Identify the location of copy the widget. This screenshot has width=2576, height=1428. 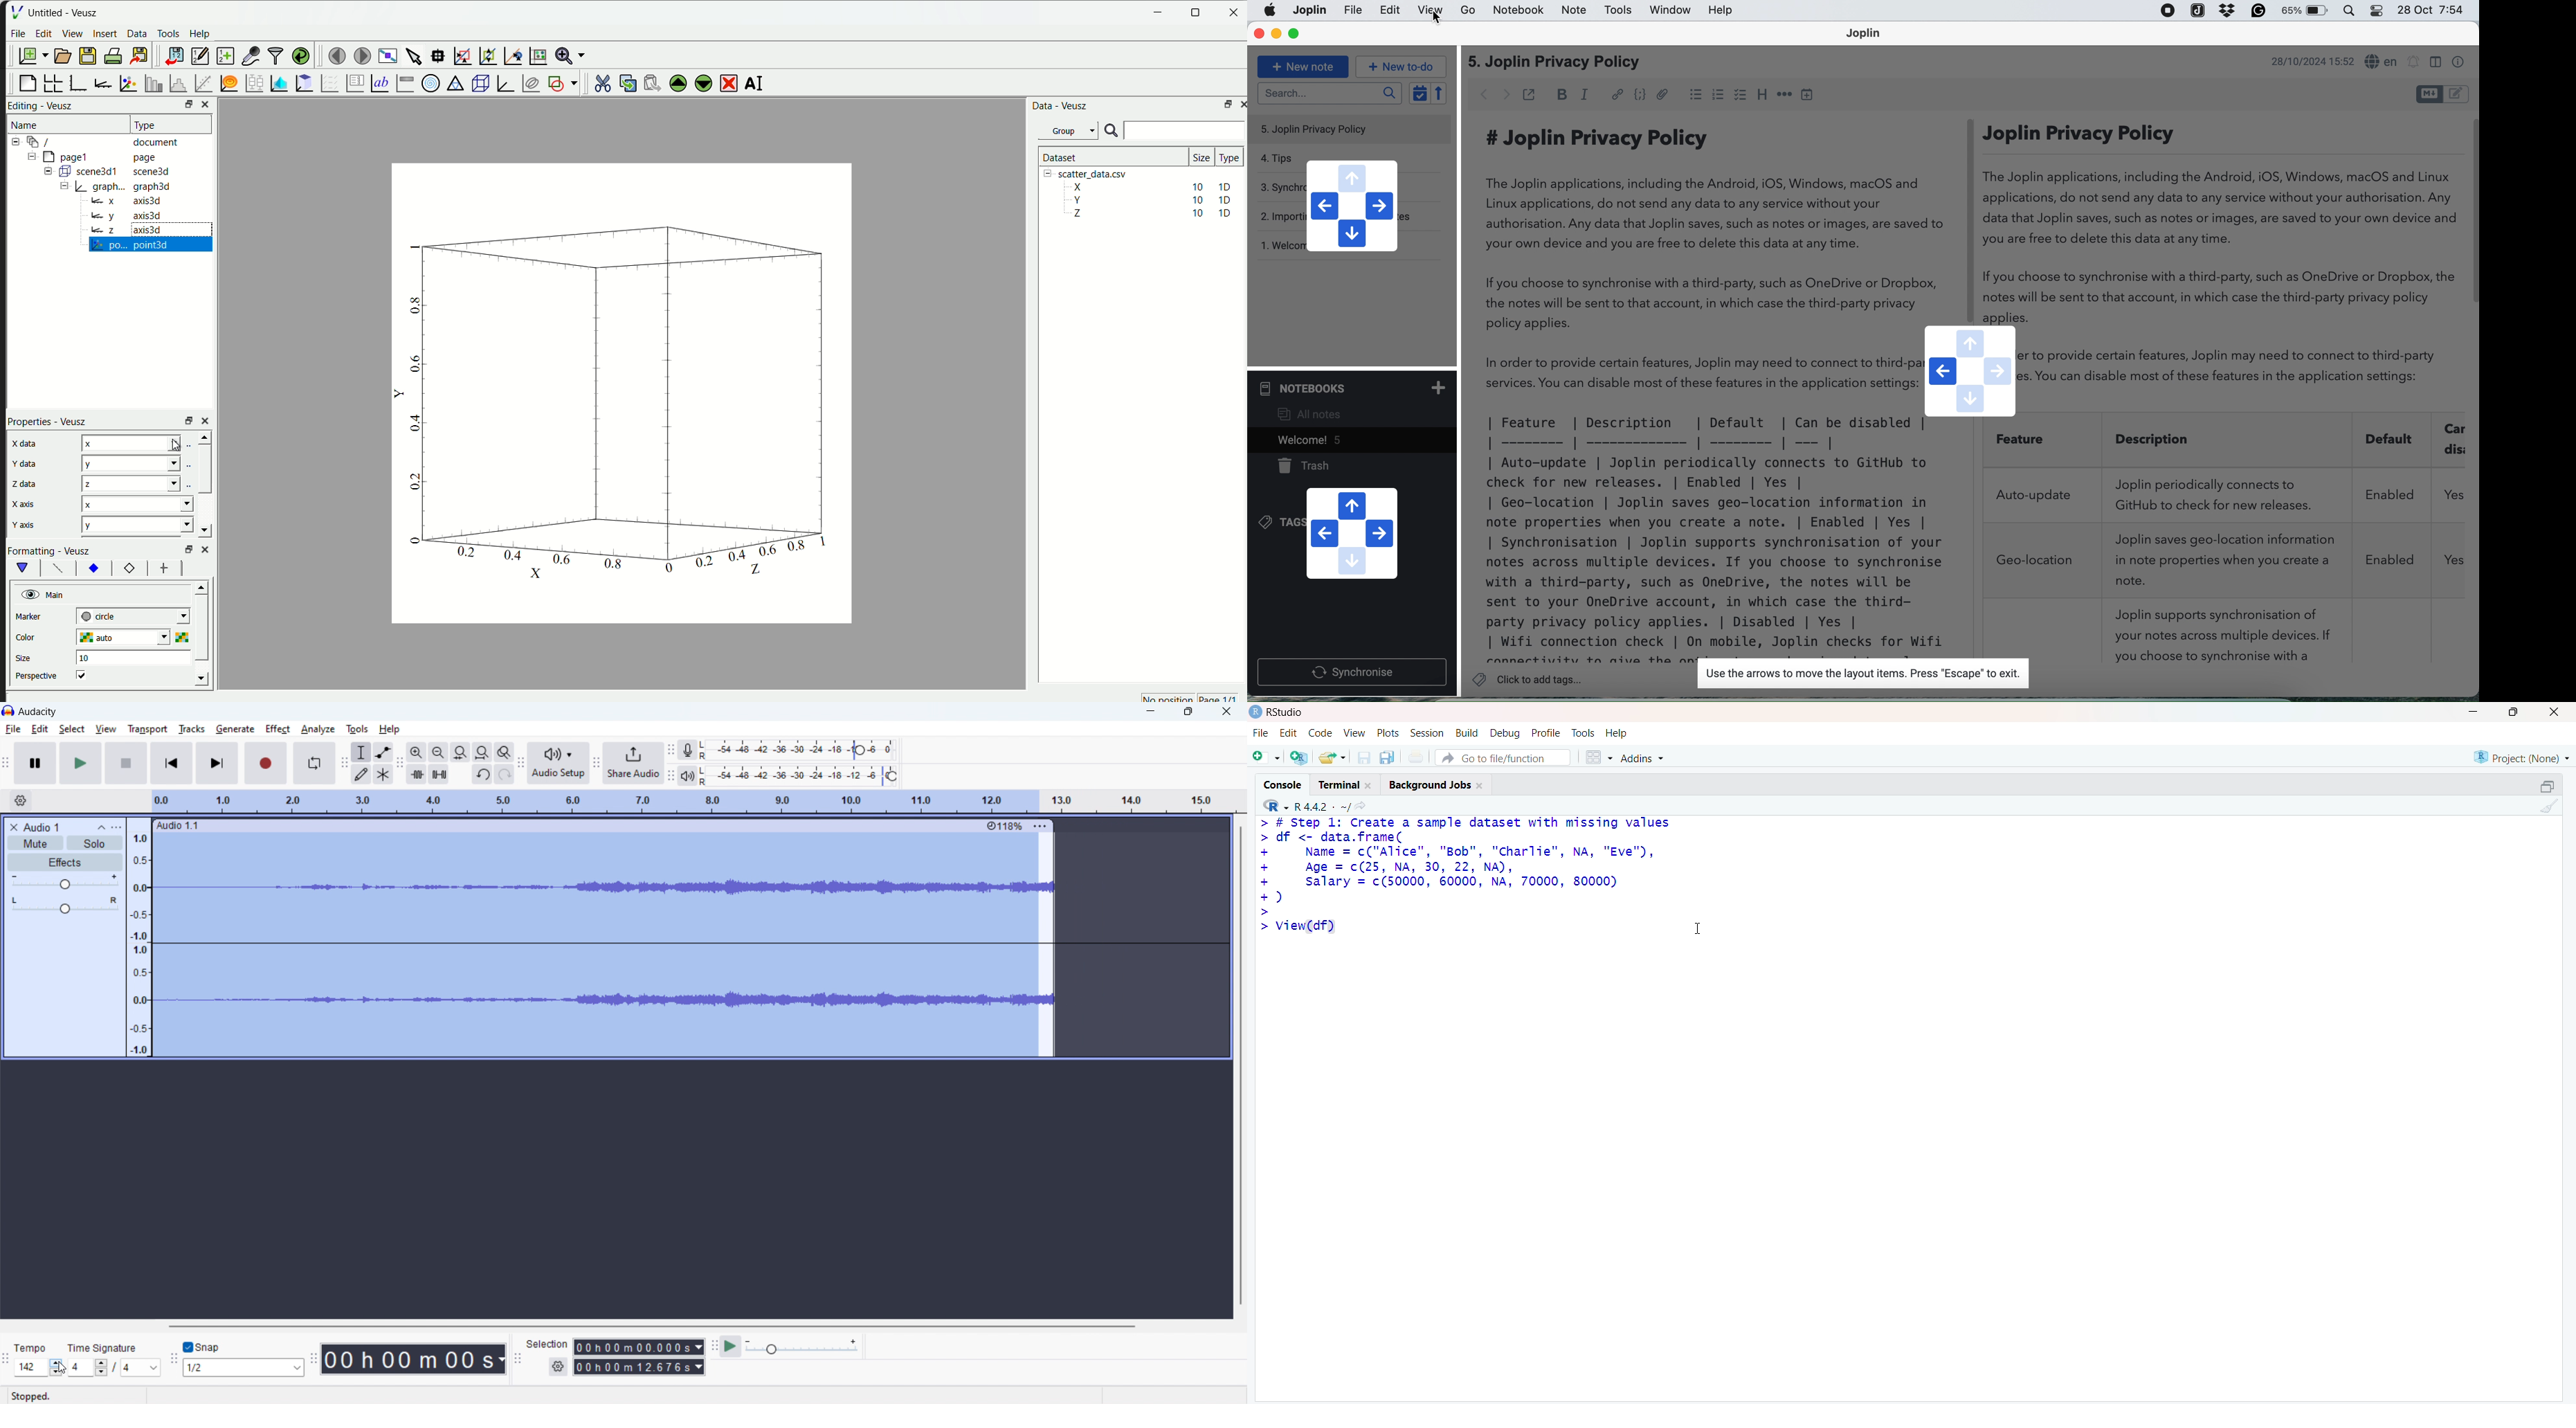
(625, 83).